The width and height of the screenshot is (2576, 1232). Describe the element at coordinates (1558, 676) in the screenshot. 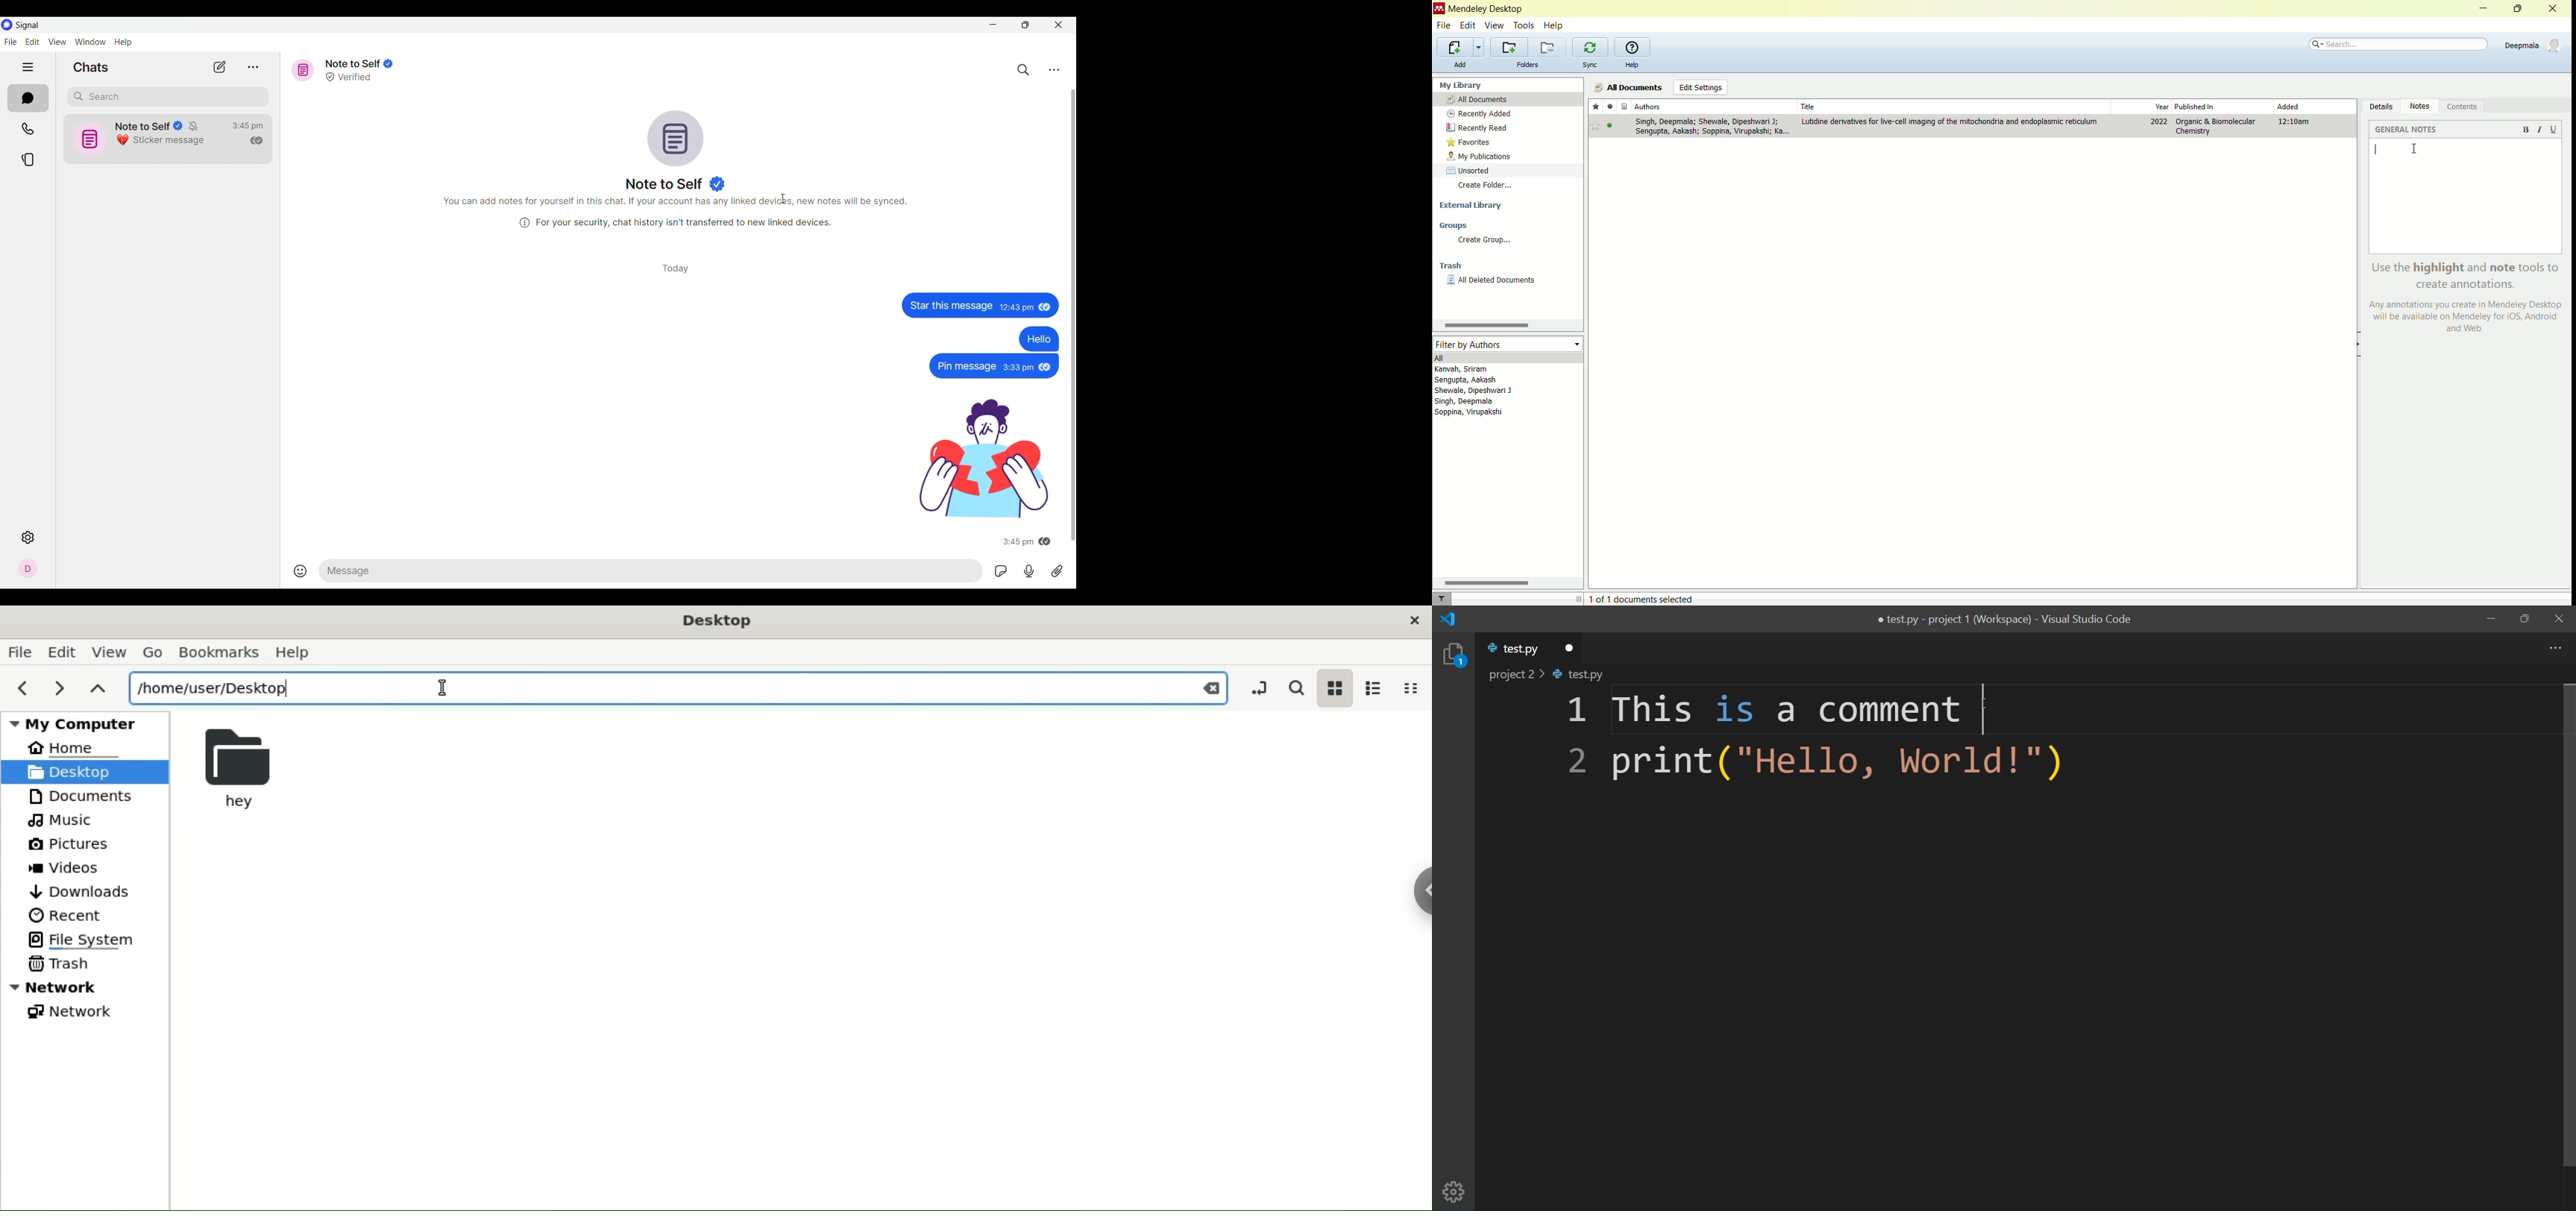

I see `path` at that location.